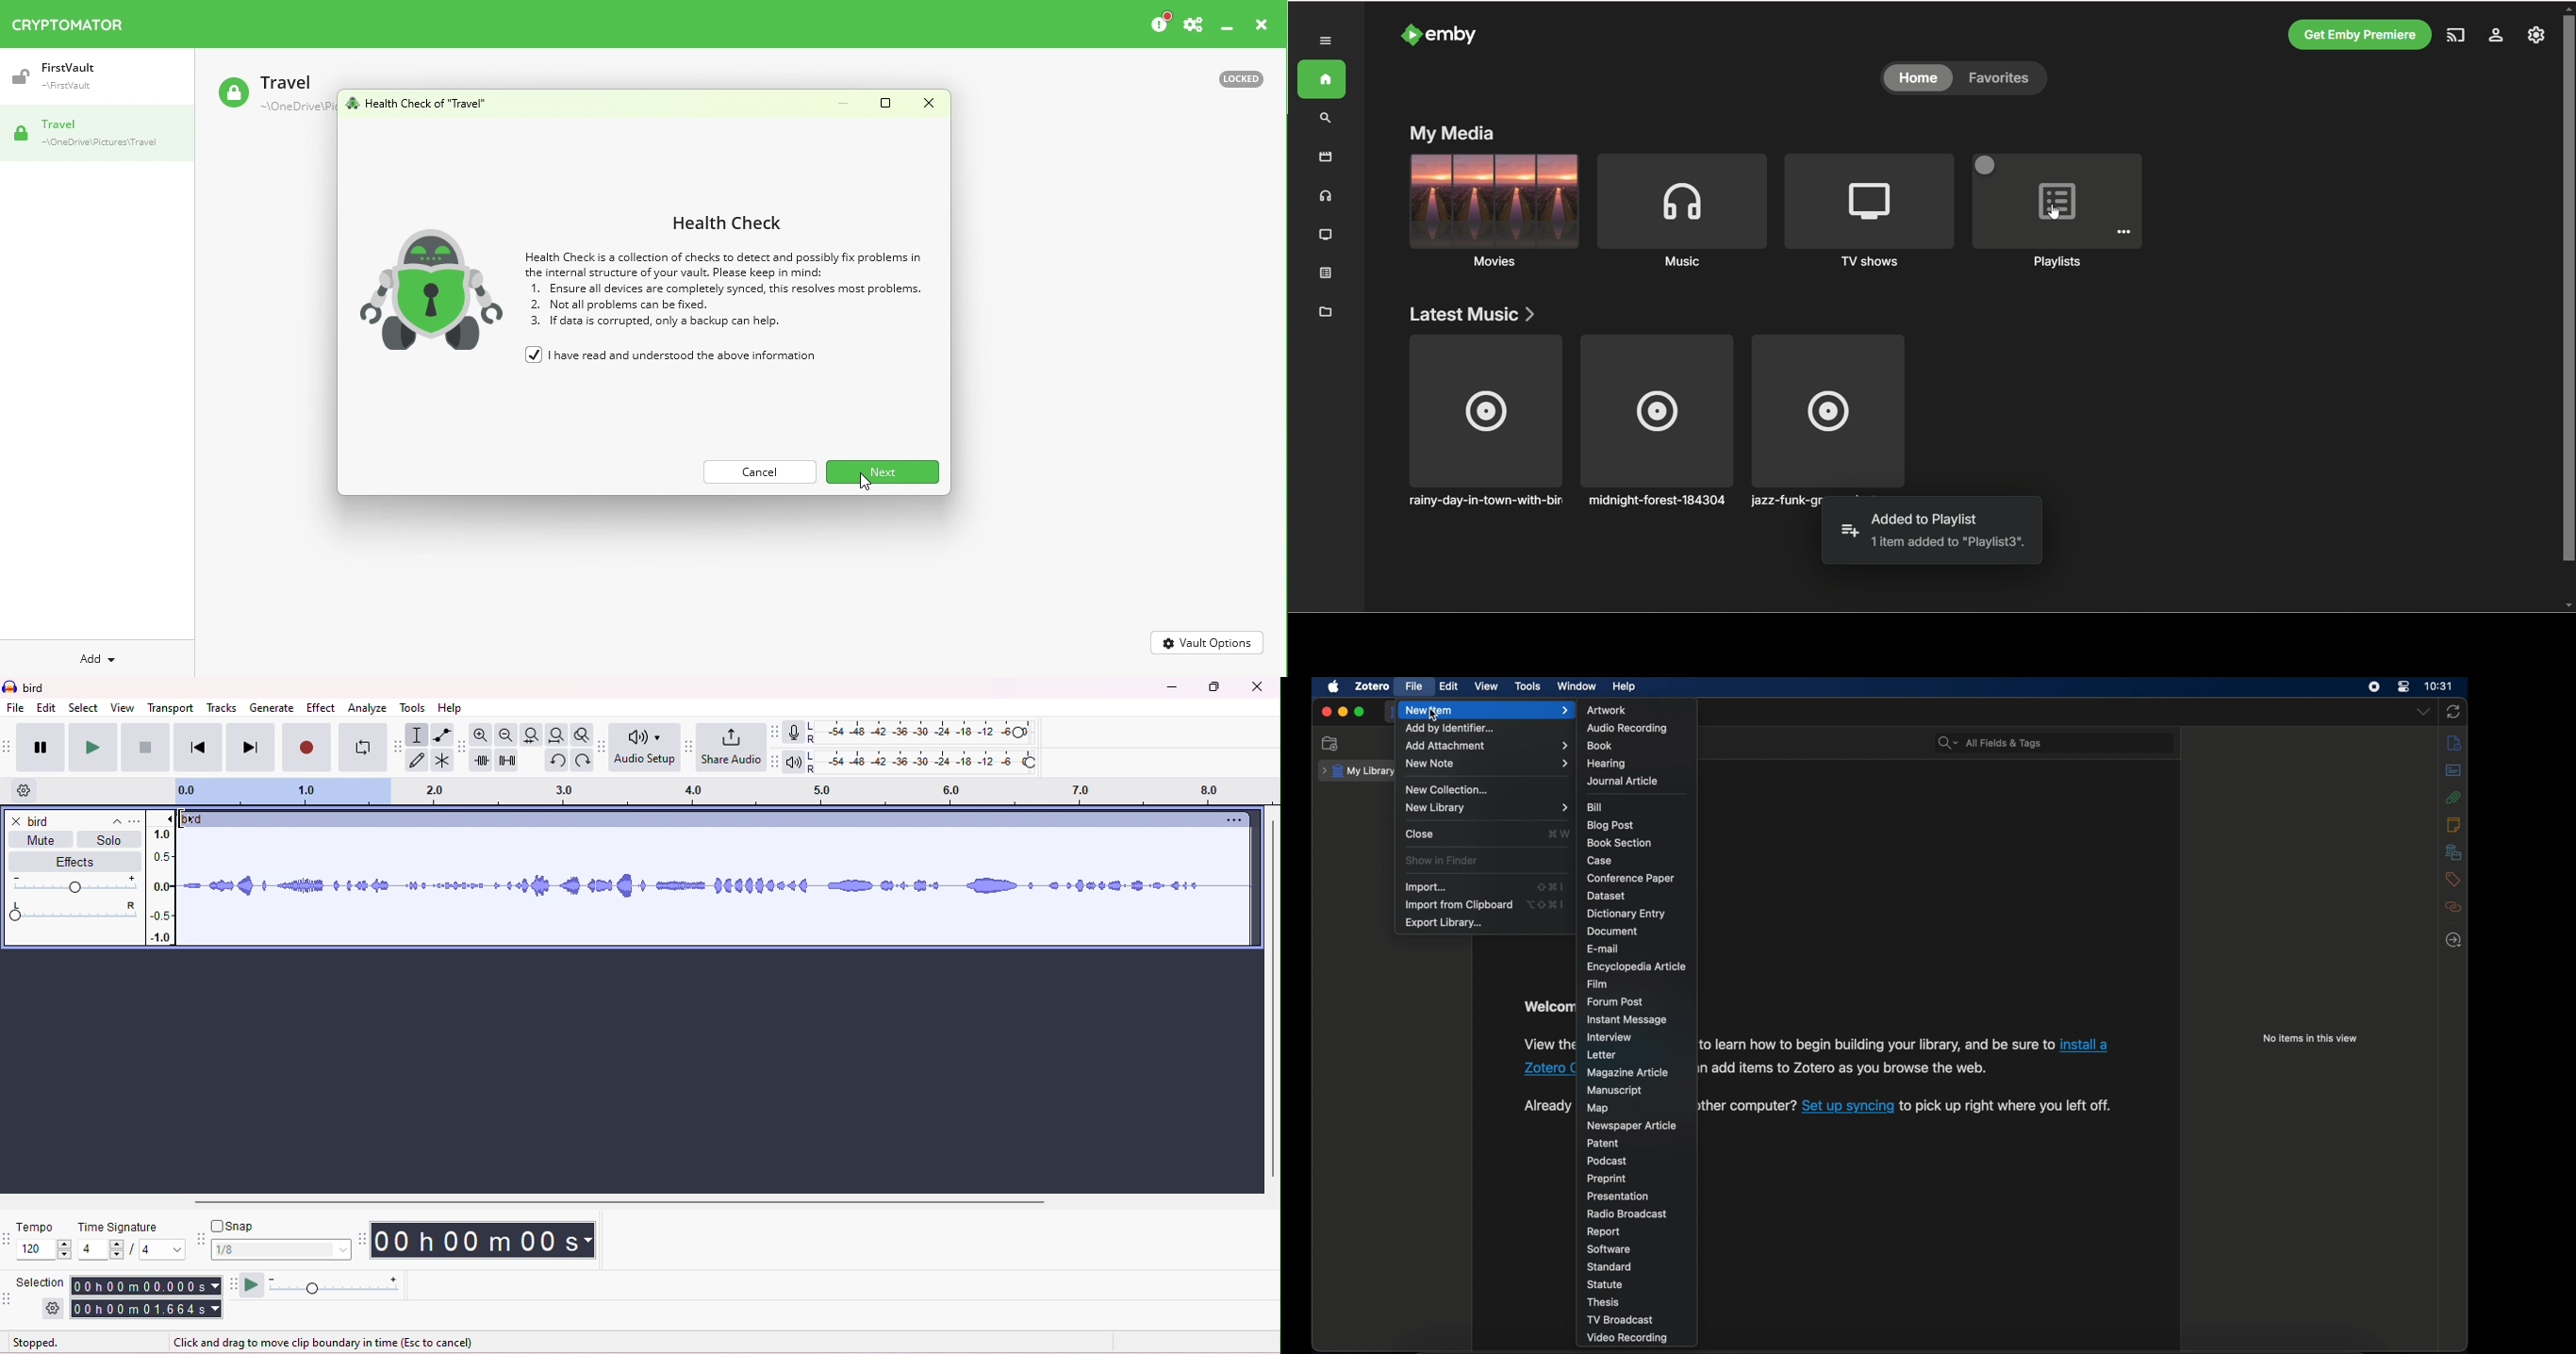 This screenshot has height=1372, width=2576. What do you see at coordinates (417, 734) in the screenshot?
I see `selection` at bounding box center [417, 734].